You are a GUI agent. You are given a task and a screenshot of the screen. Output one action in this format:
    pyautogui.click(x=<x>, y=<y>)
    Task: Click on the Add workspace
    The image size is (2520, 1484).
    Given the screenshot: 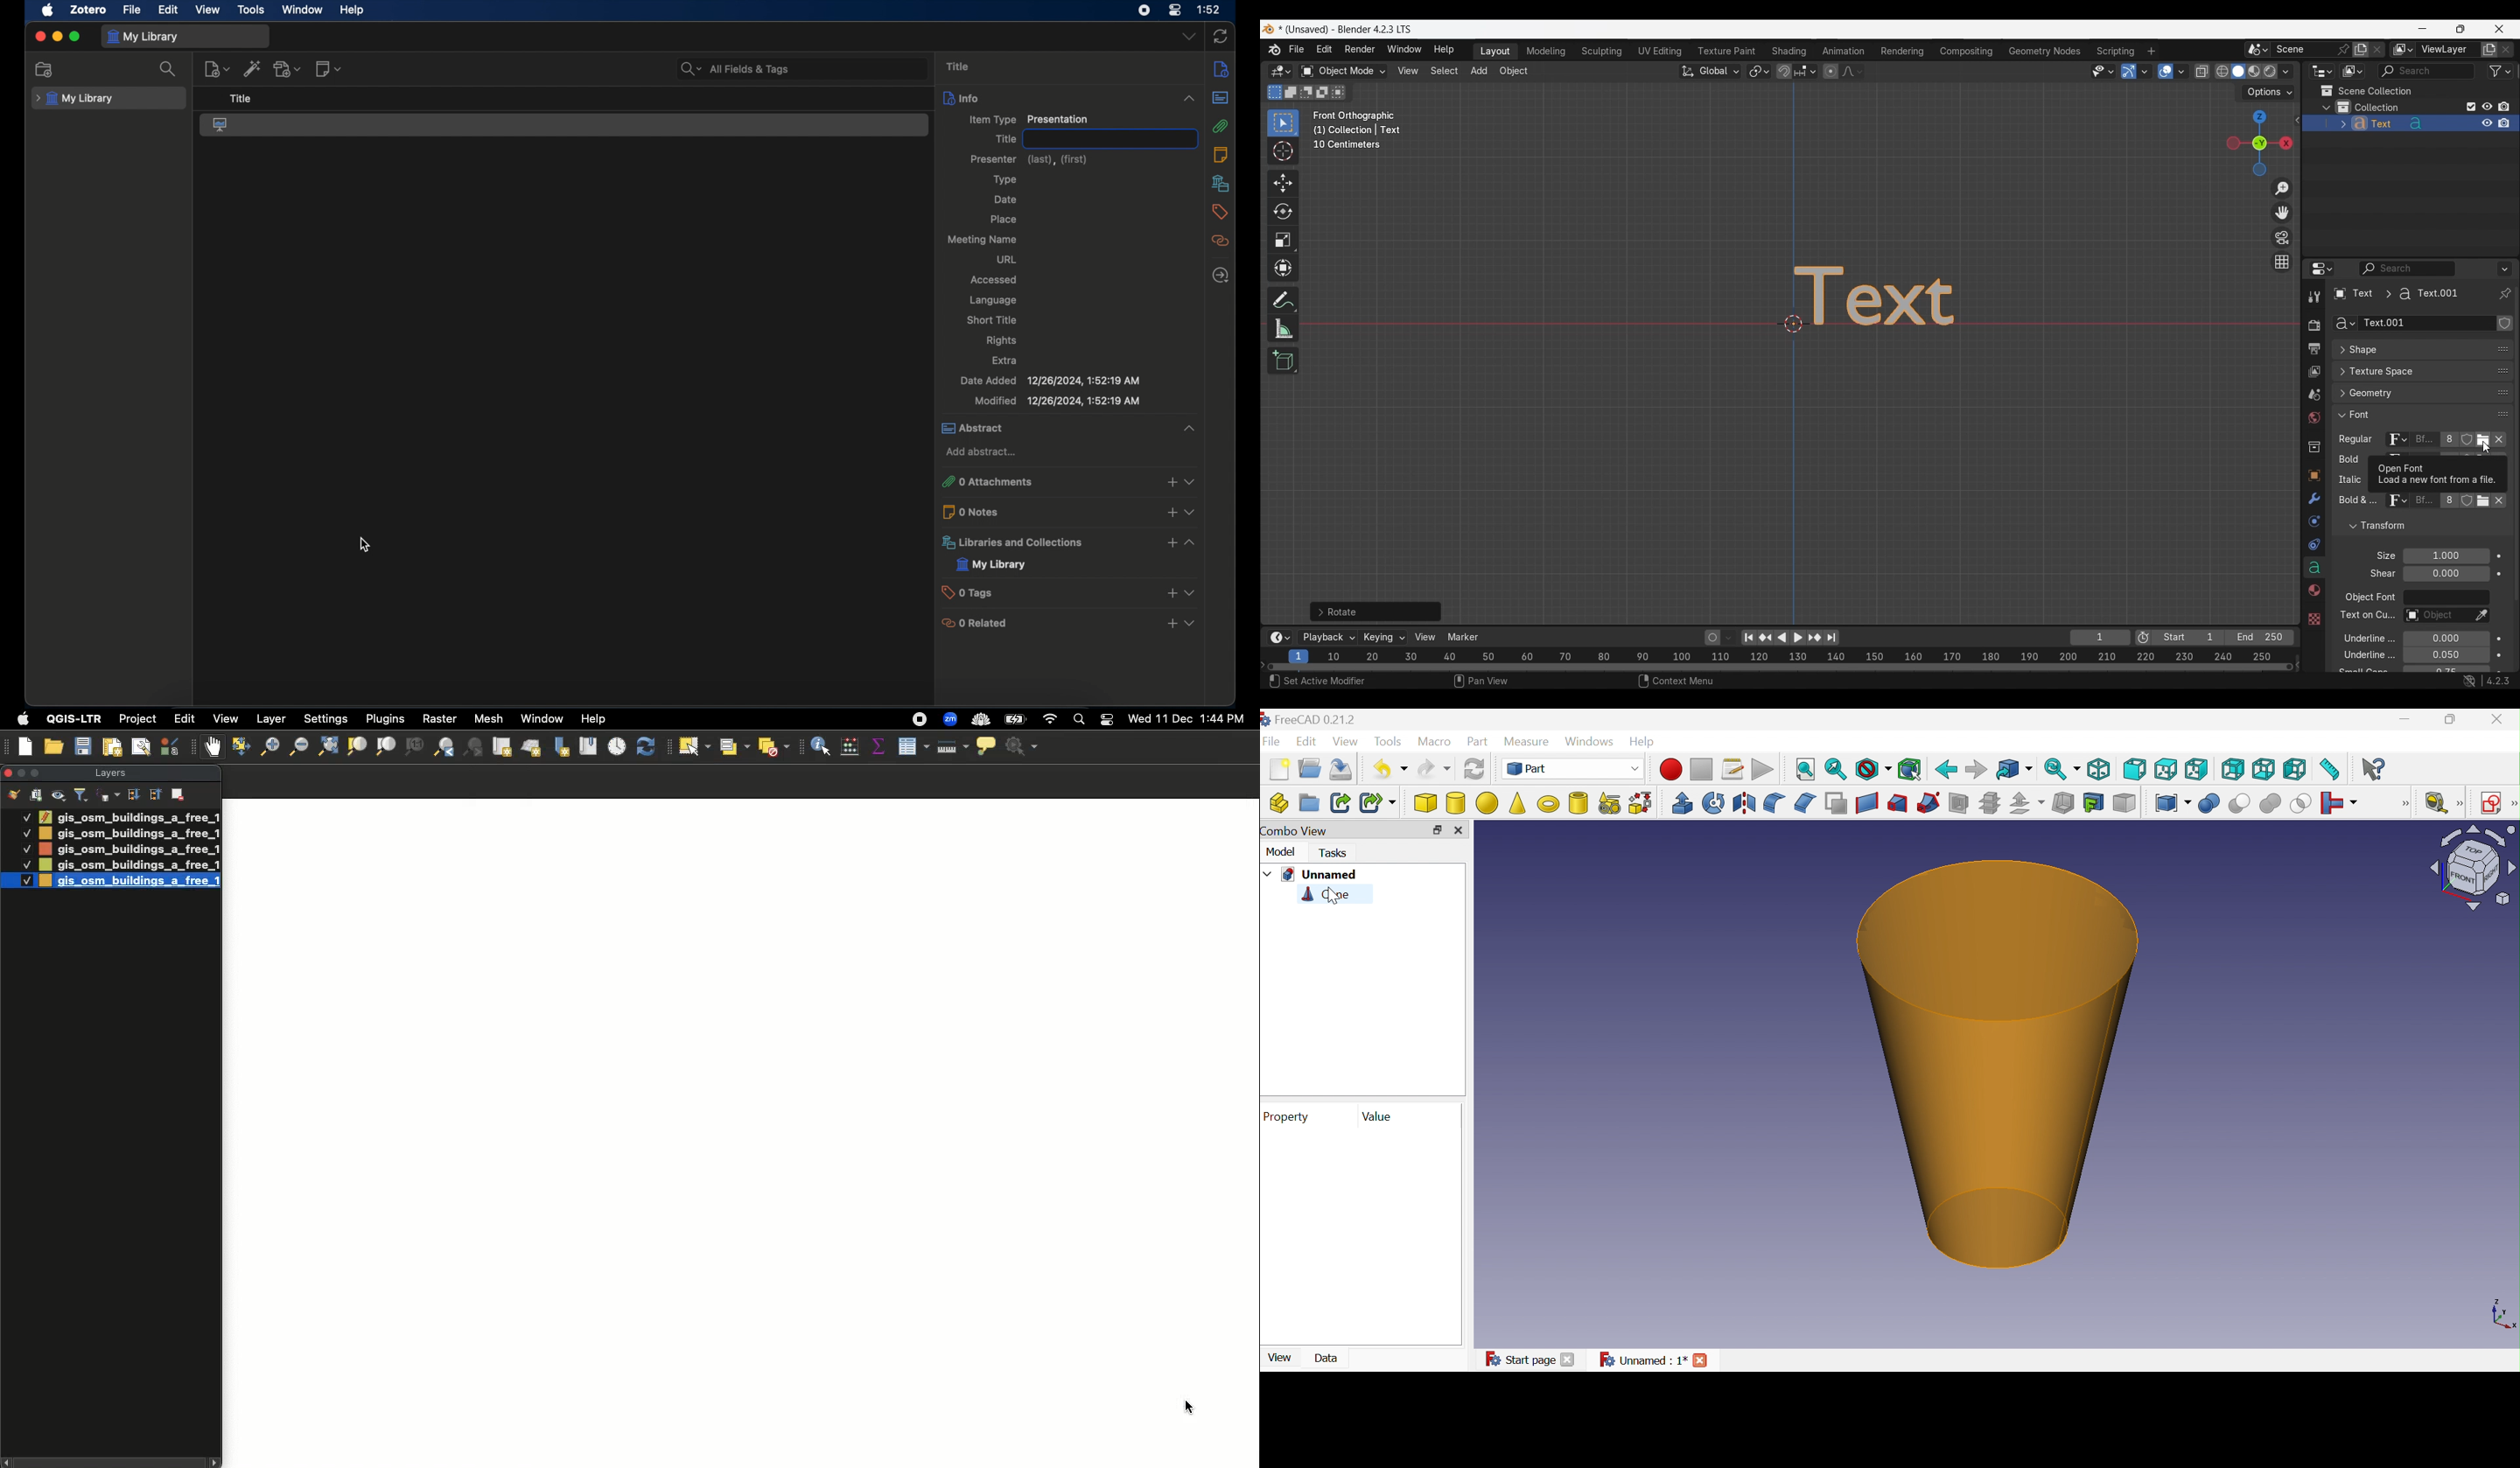 What is the action you would take?
    pyautogui.click(x=2151, y=51)
    